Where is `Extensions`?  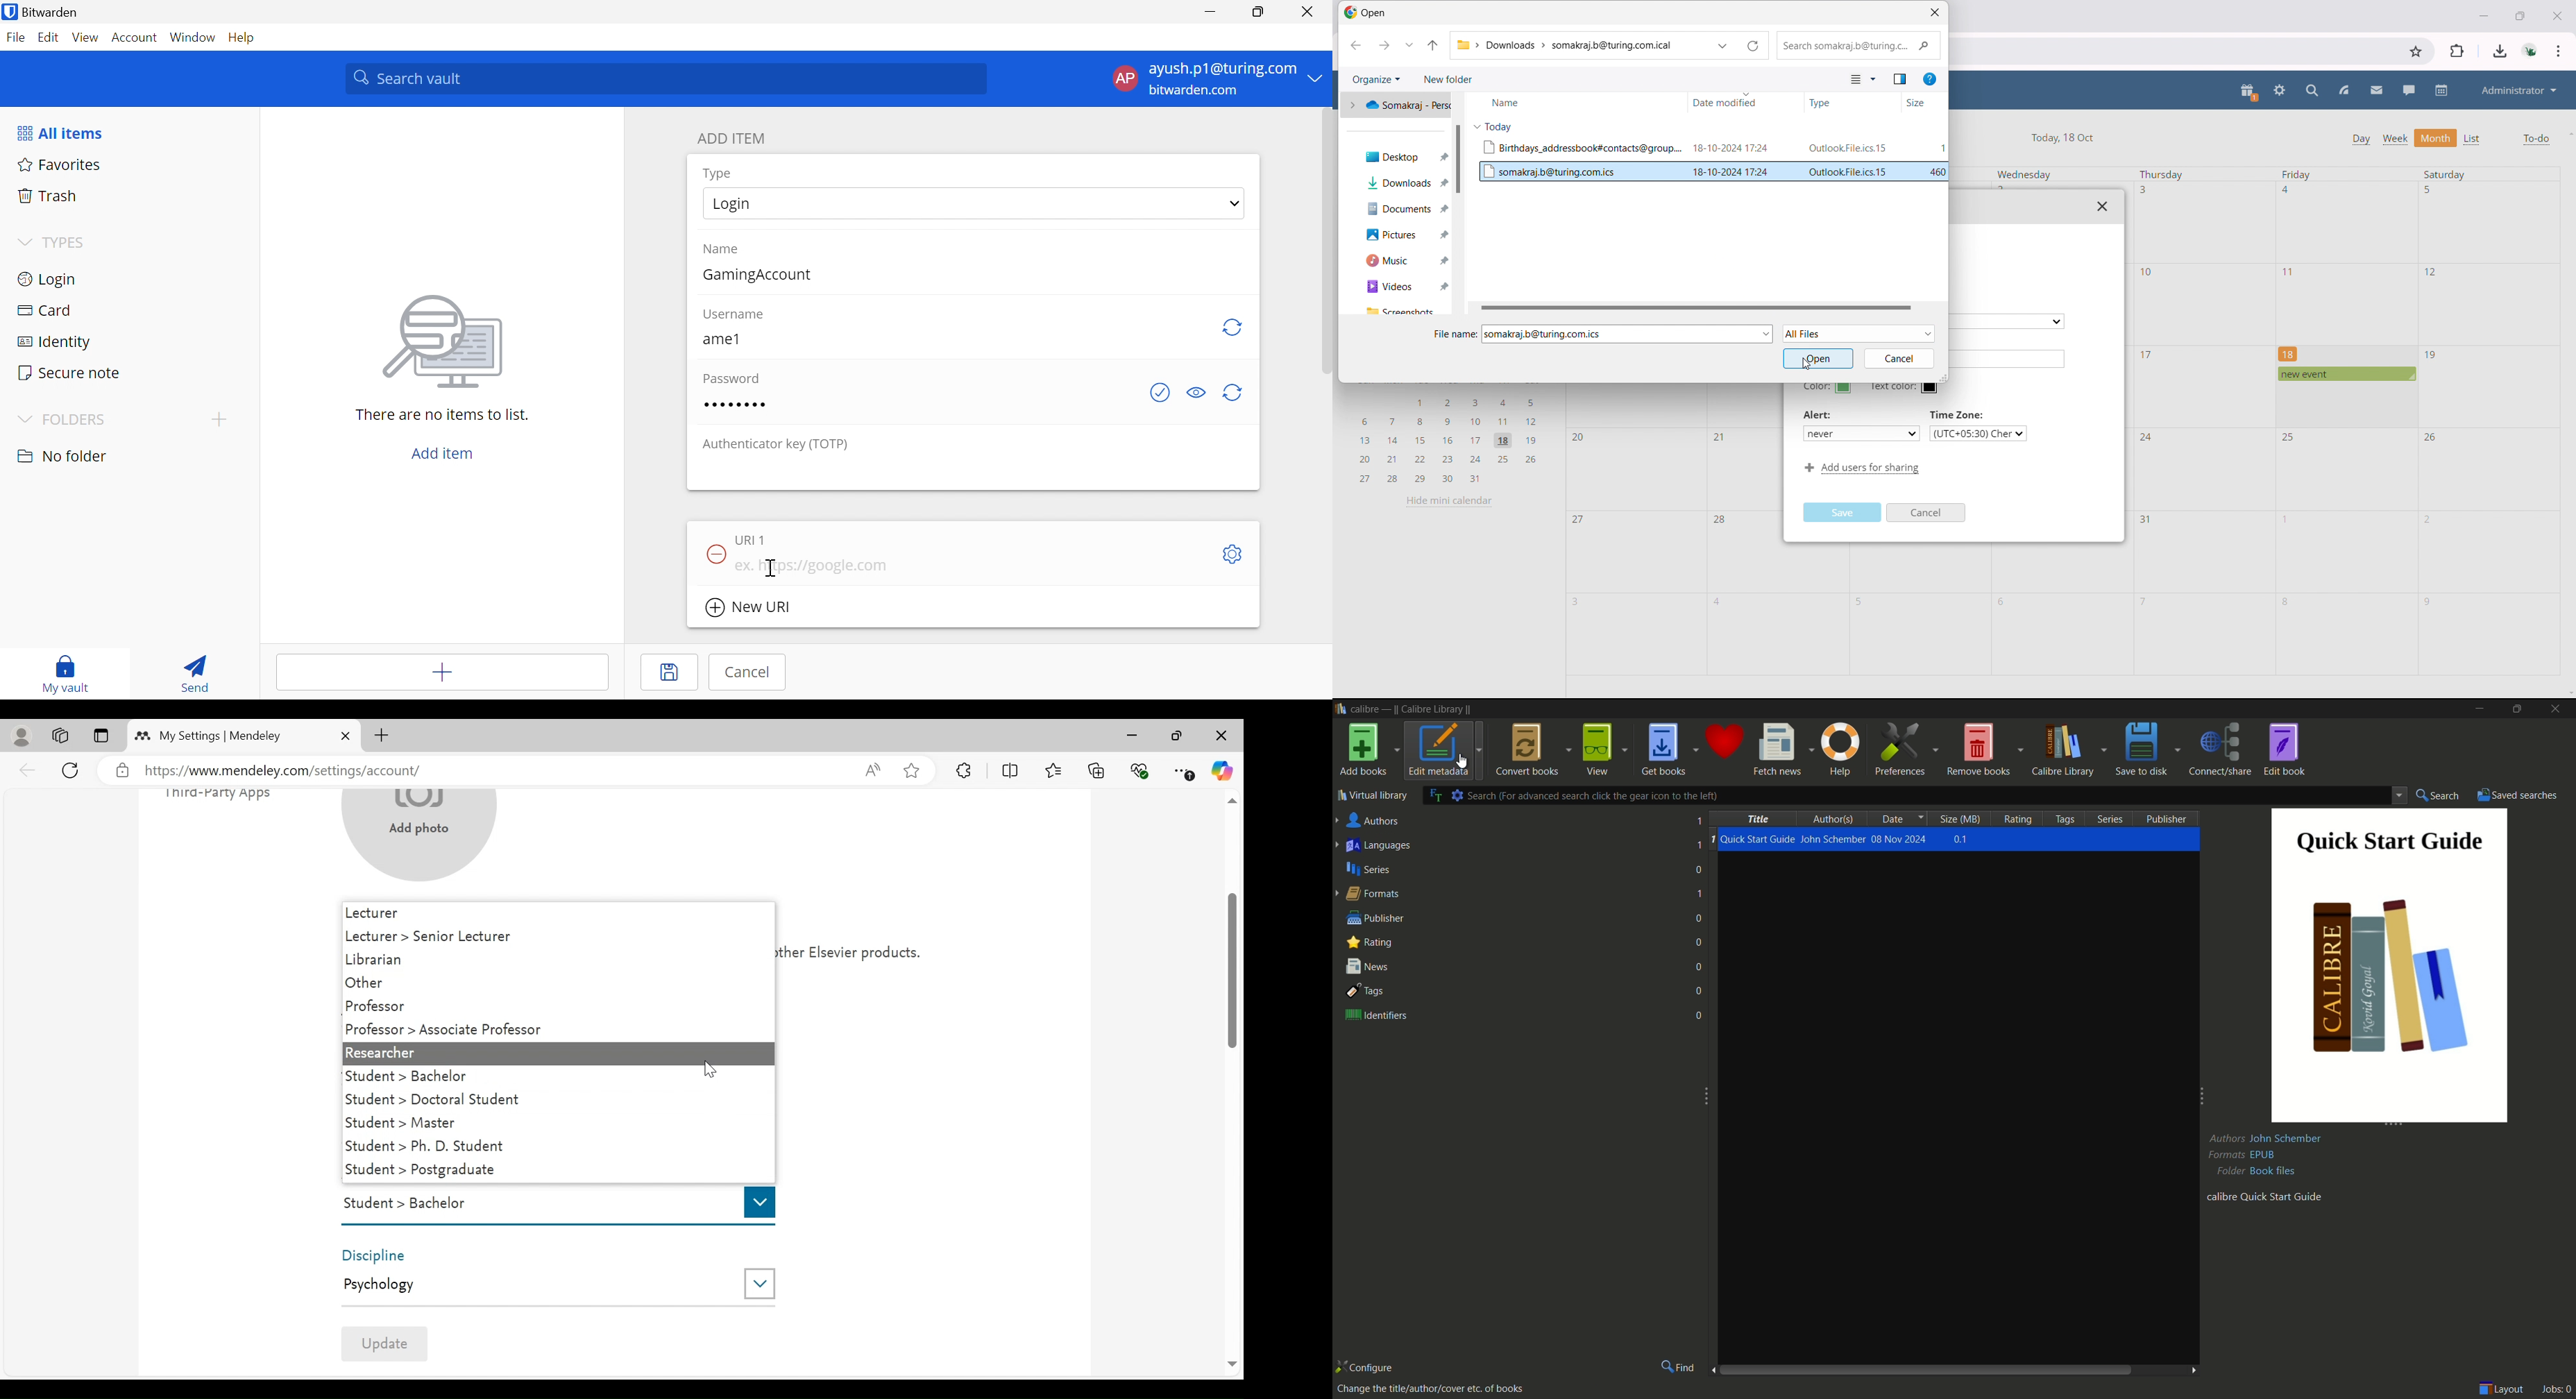 Extensions is located at coordinates (964, 770).